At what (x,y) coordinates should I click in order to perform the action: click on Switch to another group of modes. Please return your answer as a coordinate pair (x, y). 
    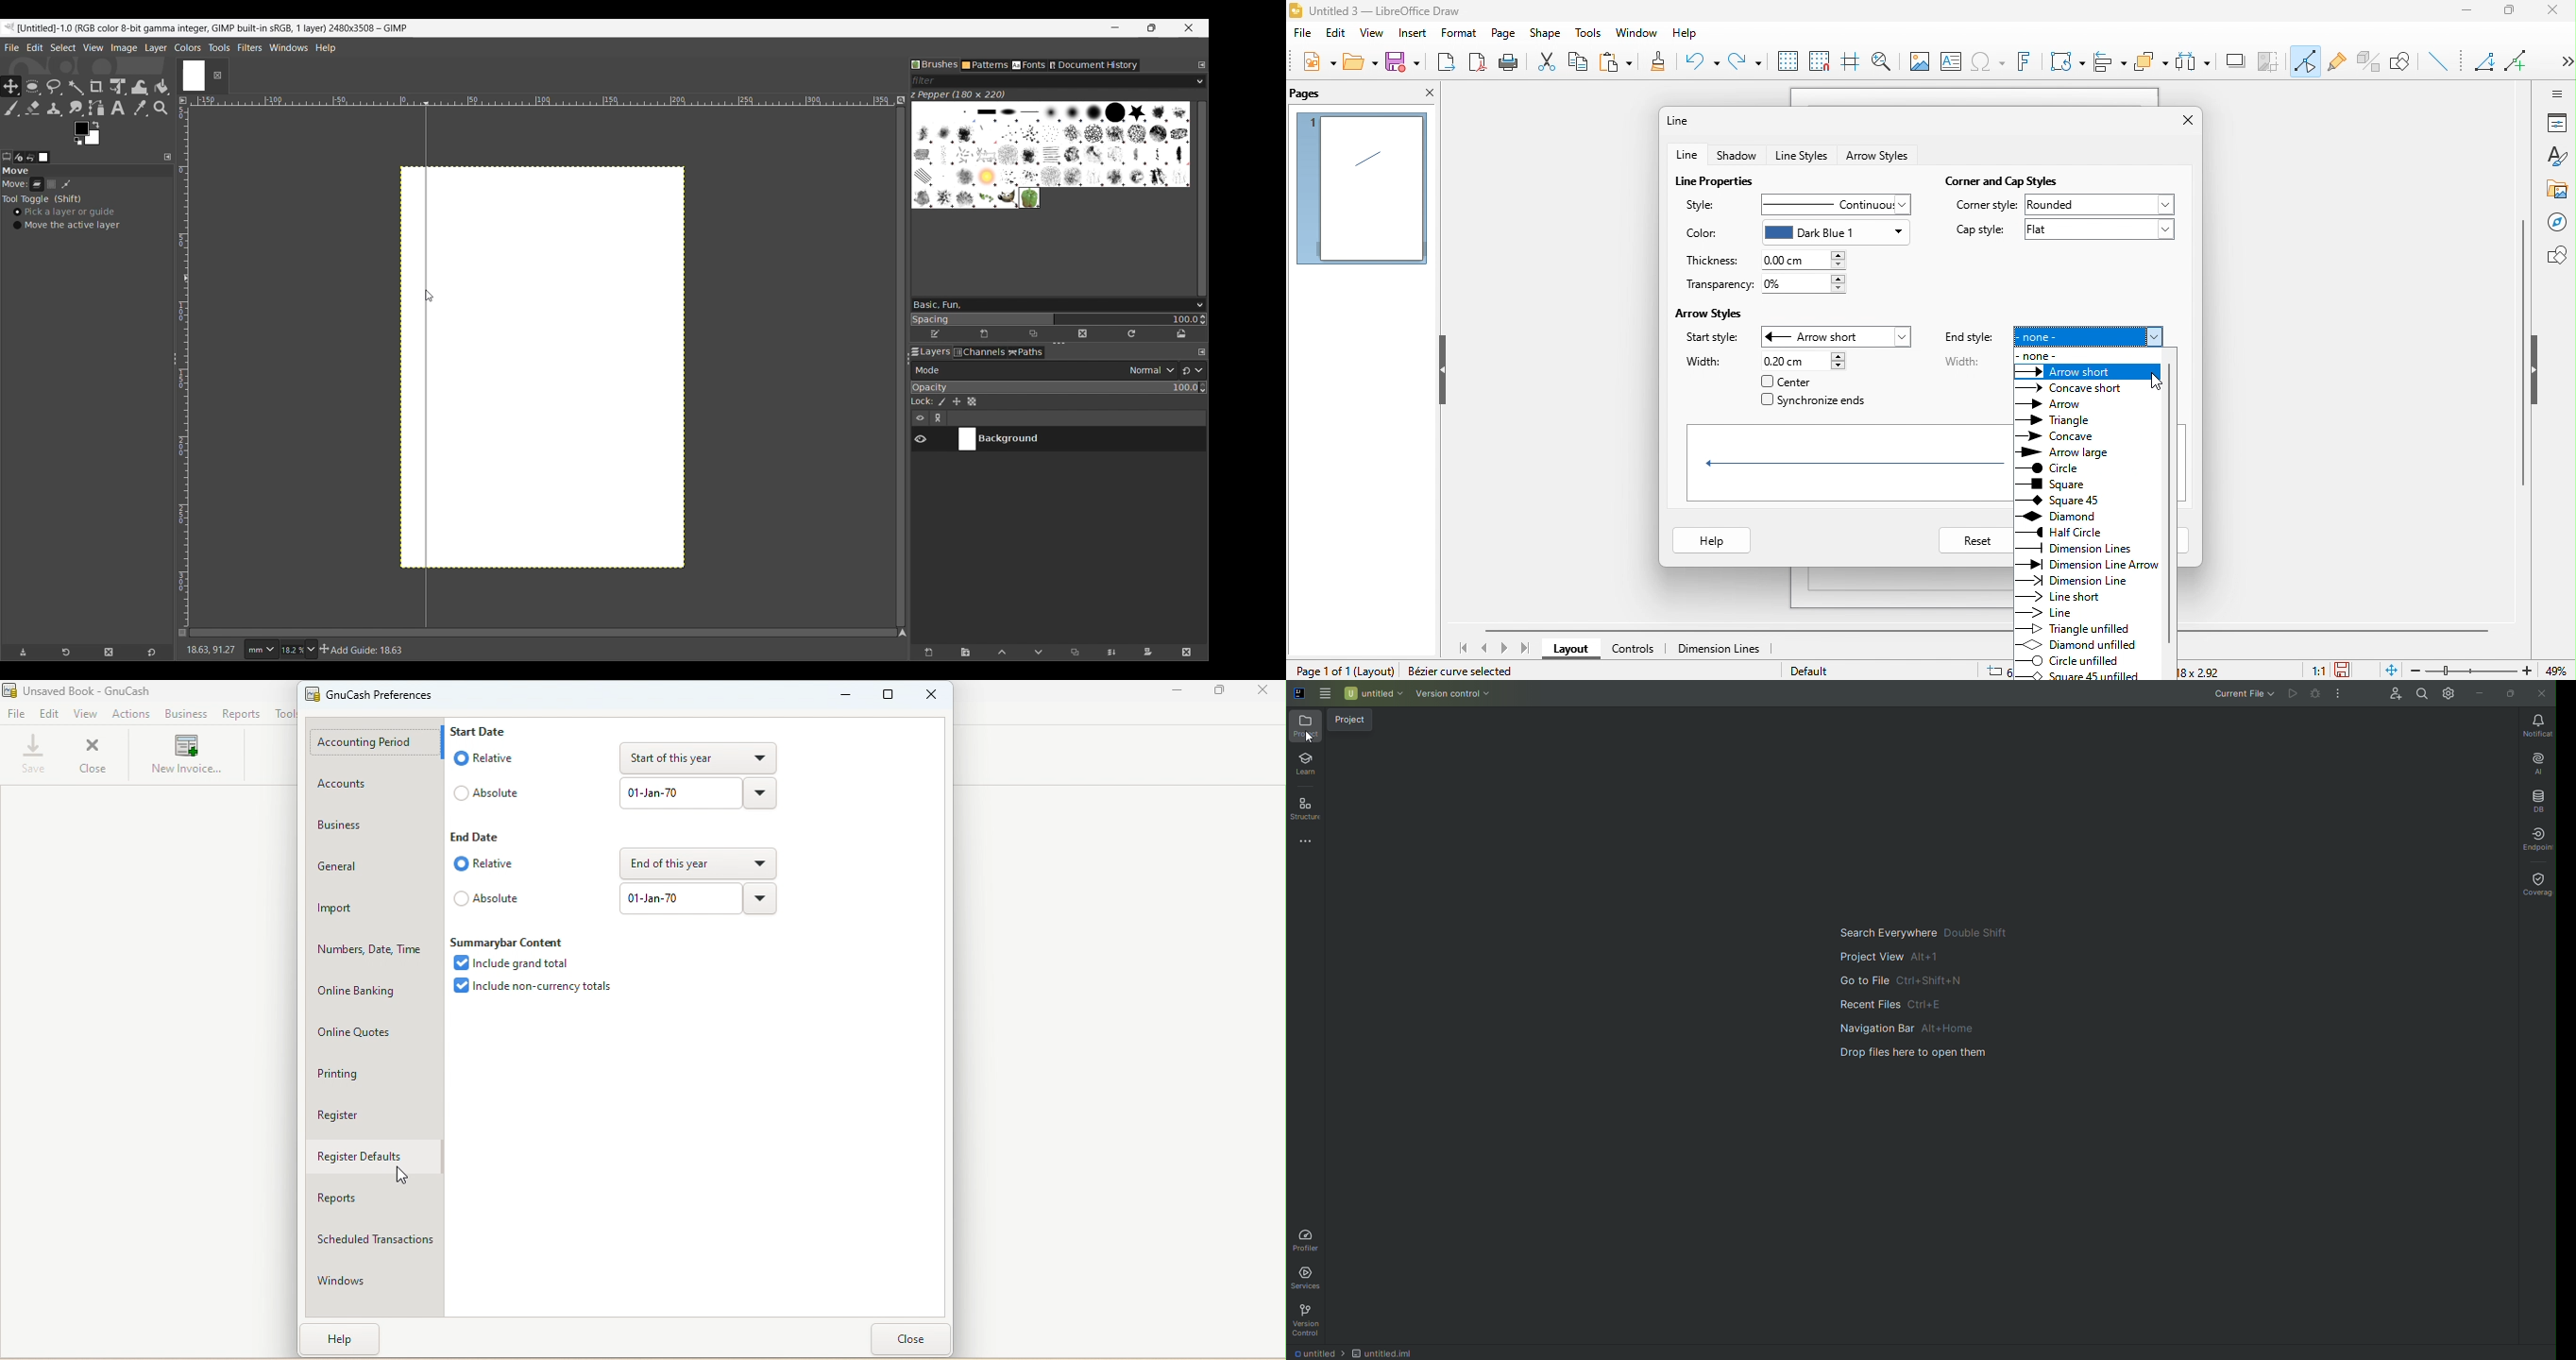
    Looking at the image, I should click on (1192, 370).